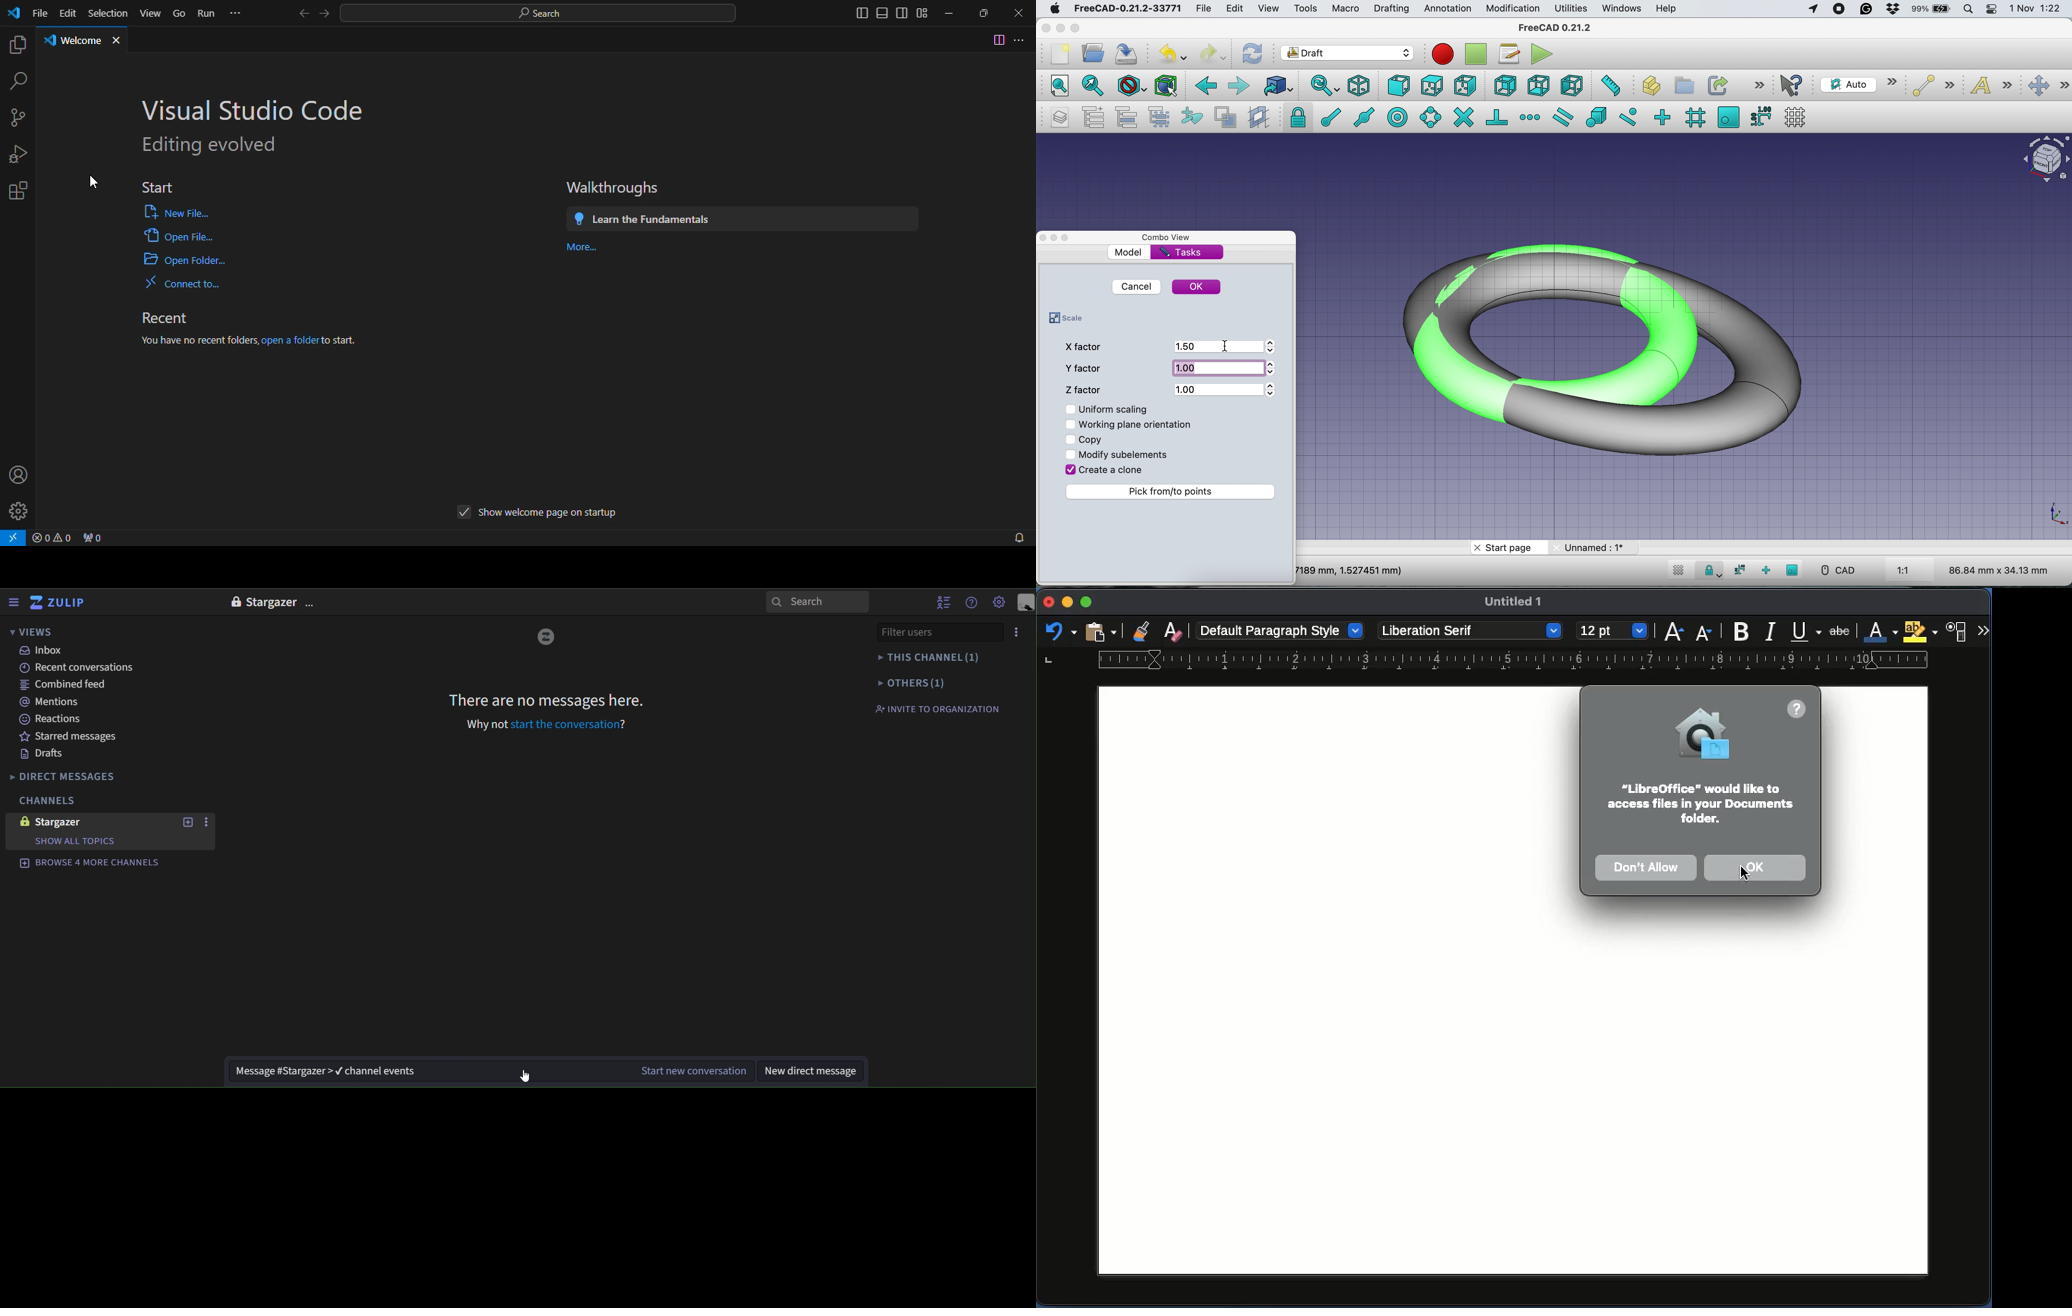 This screenshot has width=2072, height=1316. I want to click on 1.5, so click(1216, 346).